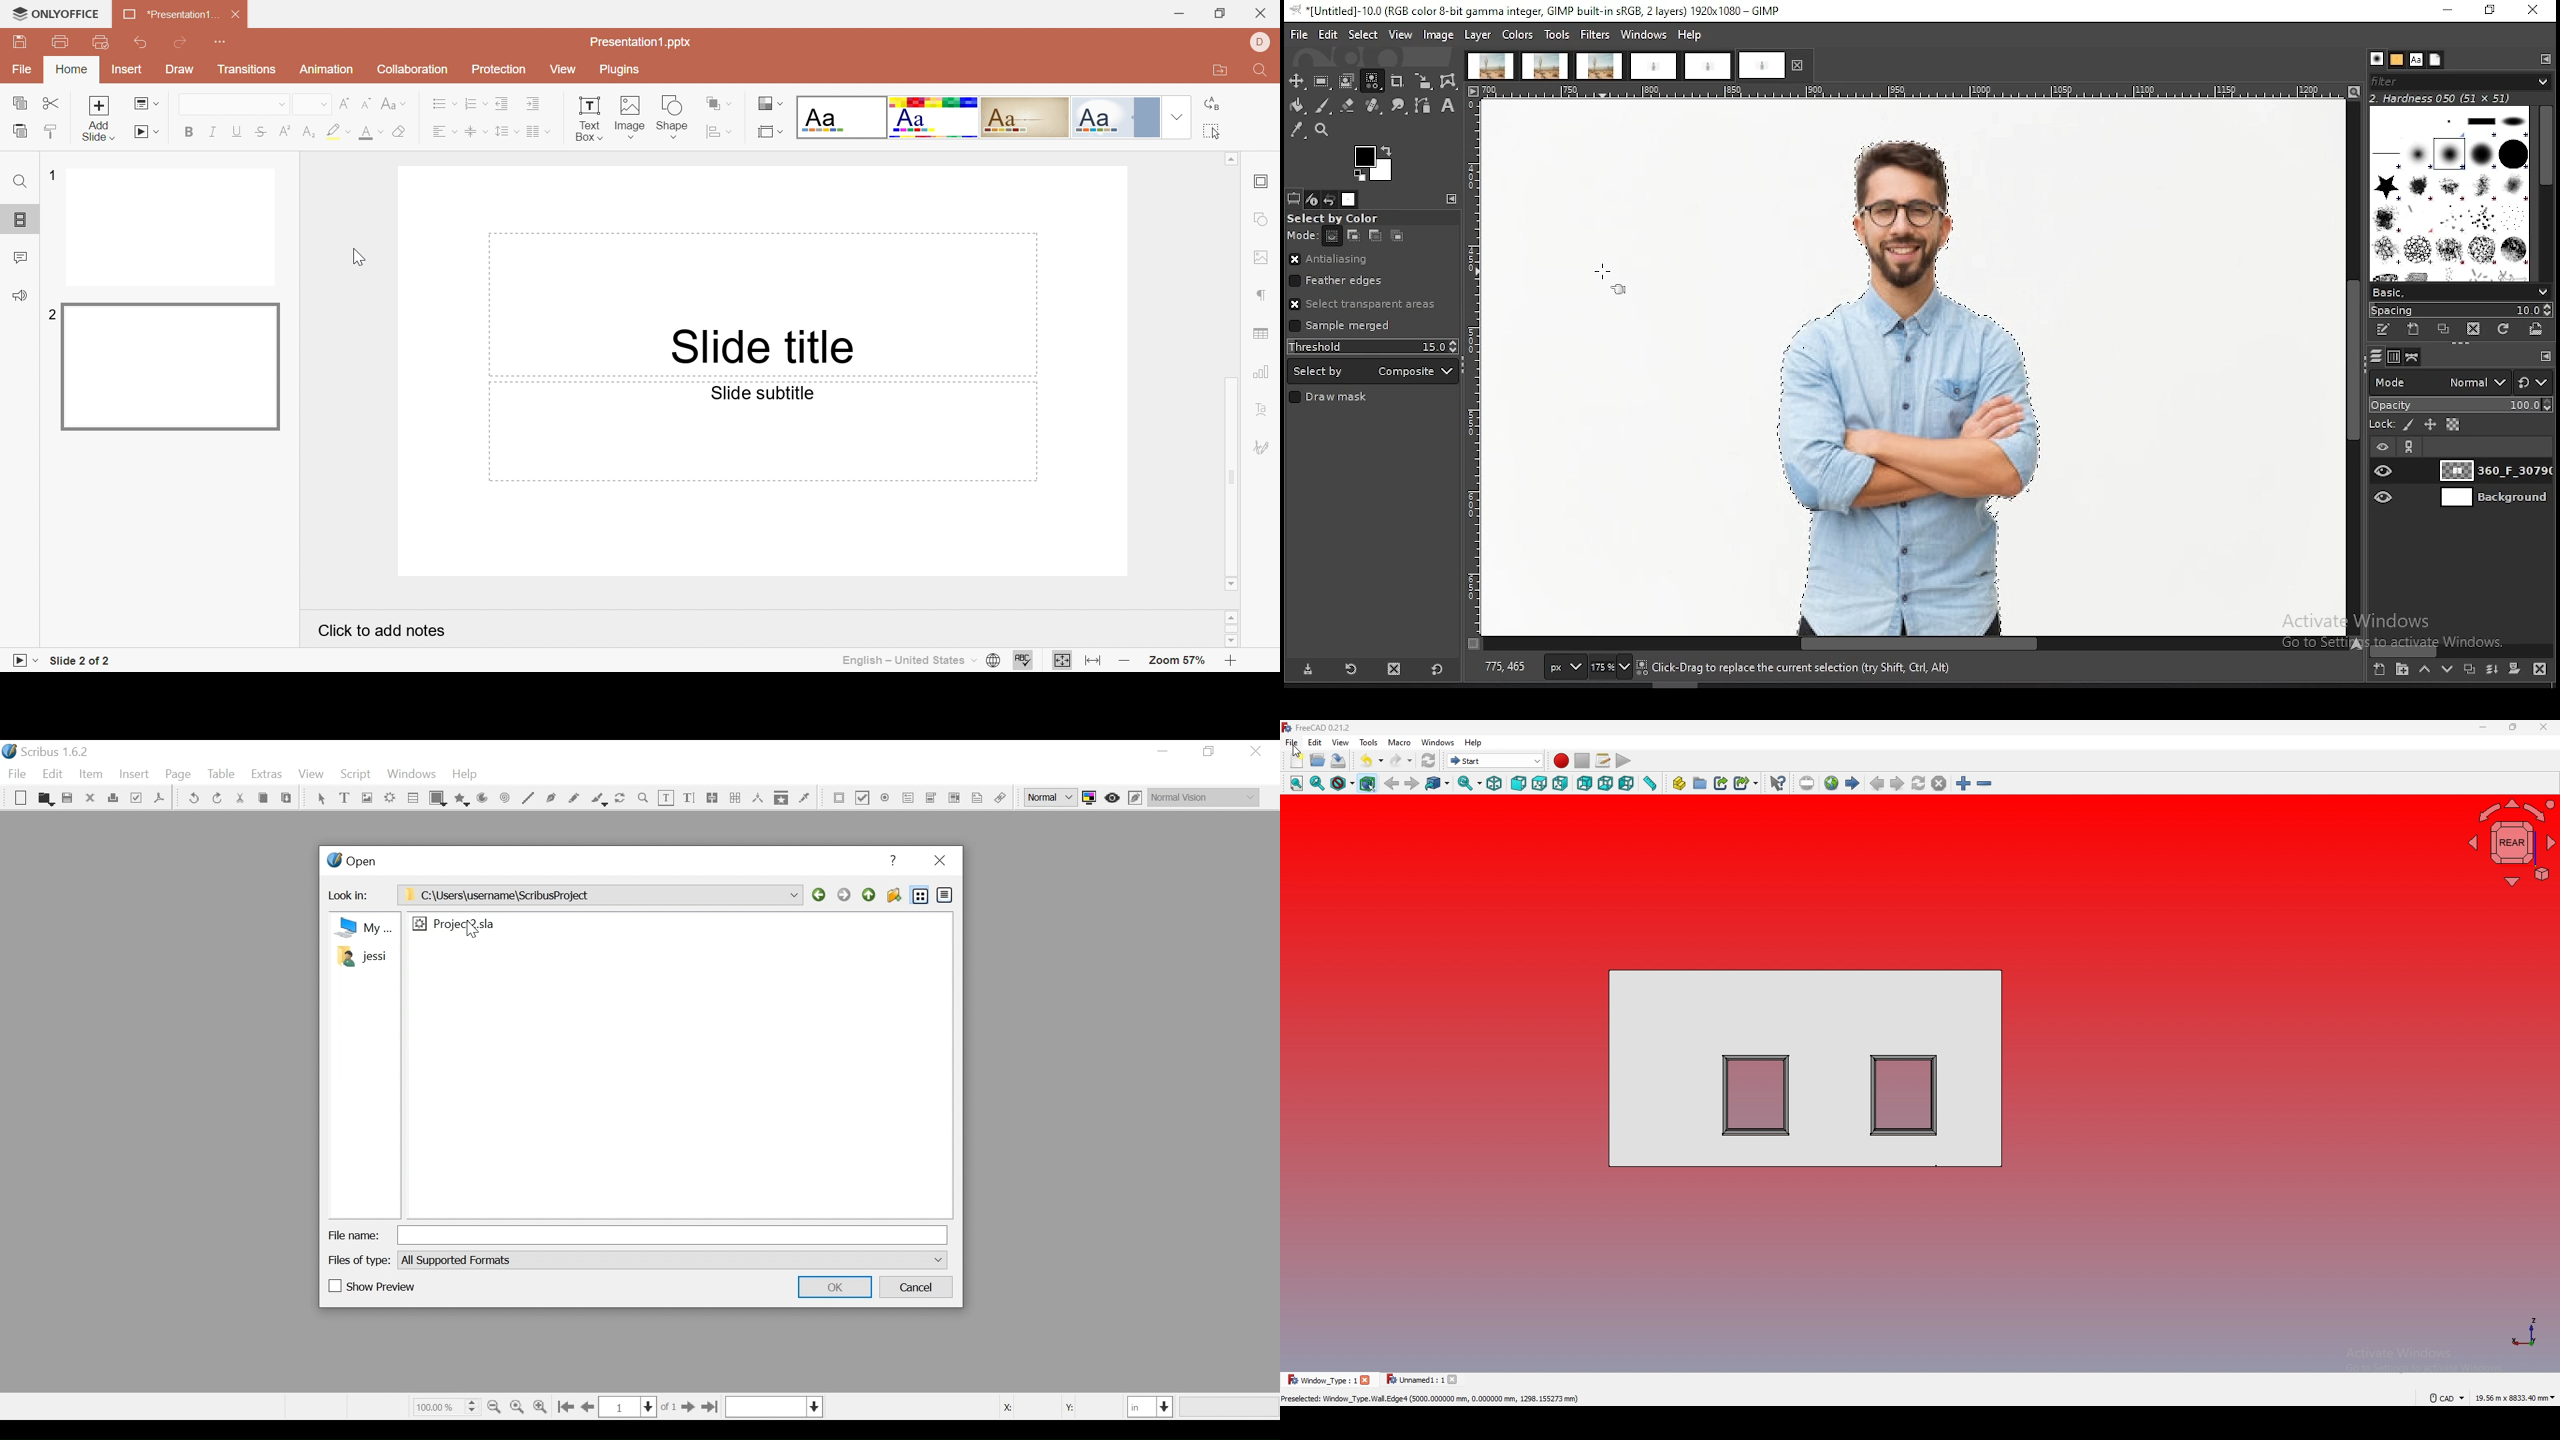 Image resolution: width=2576 pixels, height=1456 pixels. What do you see at coordinates (535, 102) in the screenshot?
I see `Incre` at bounding box center [535, 102].